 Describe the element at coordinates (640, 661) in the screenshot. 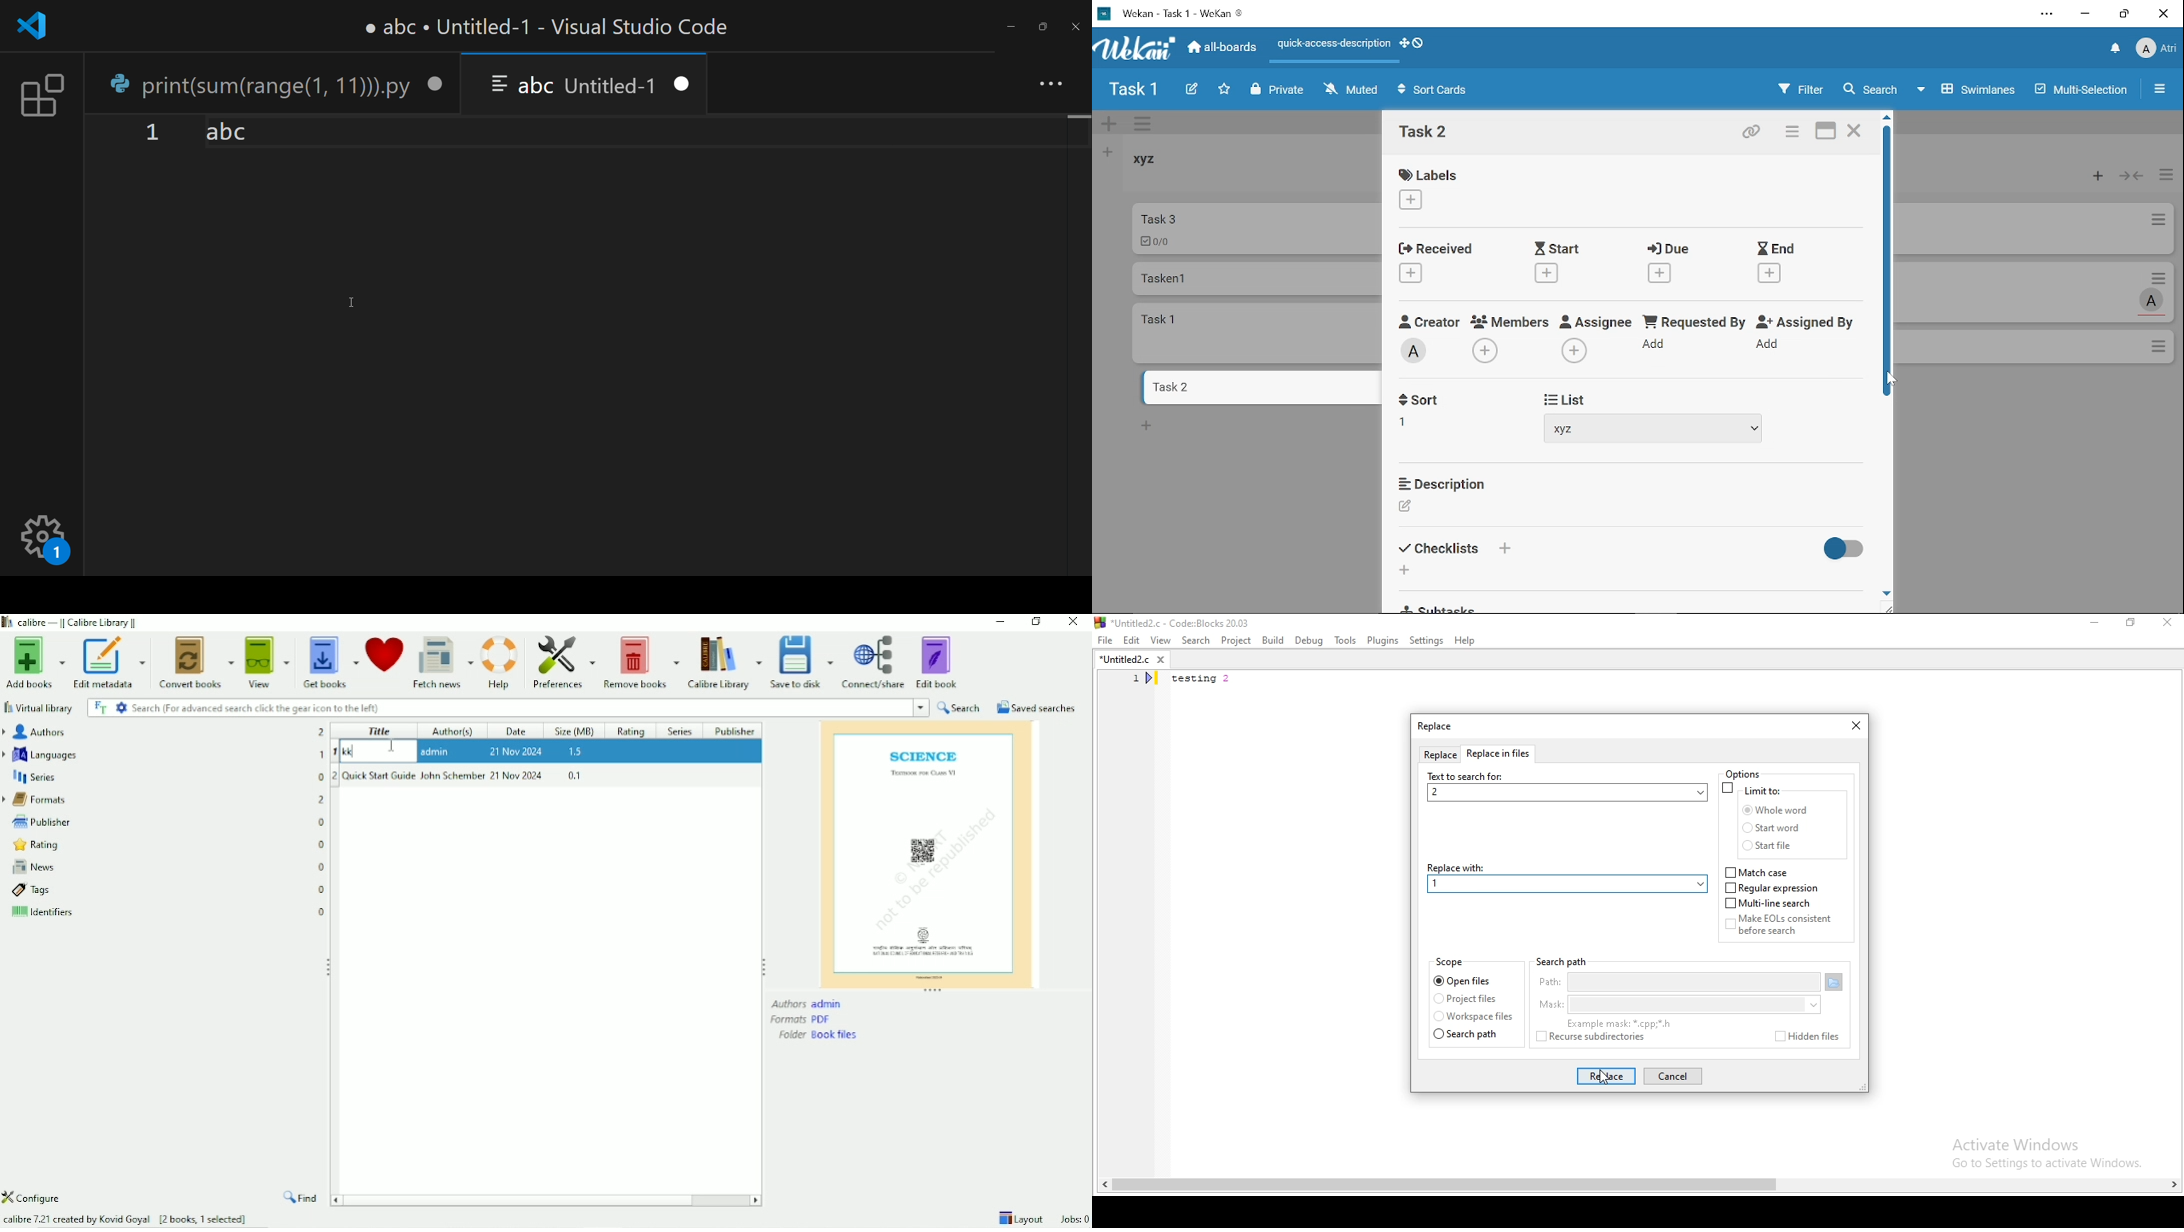

I see `Remove books` at that location.